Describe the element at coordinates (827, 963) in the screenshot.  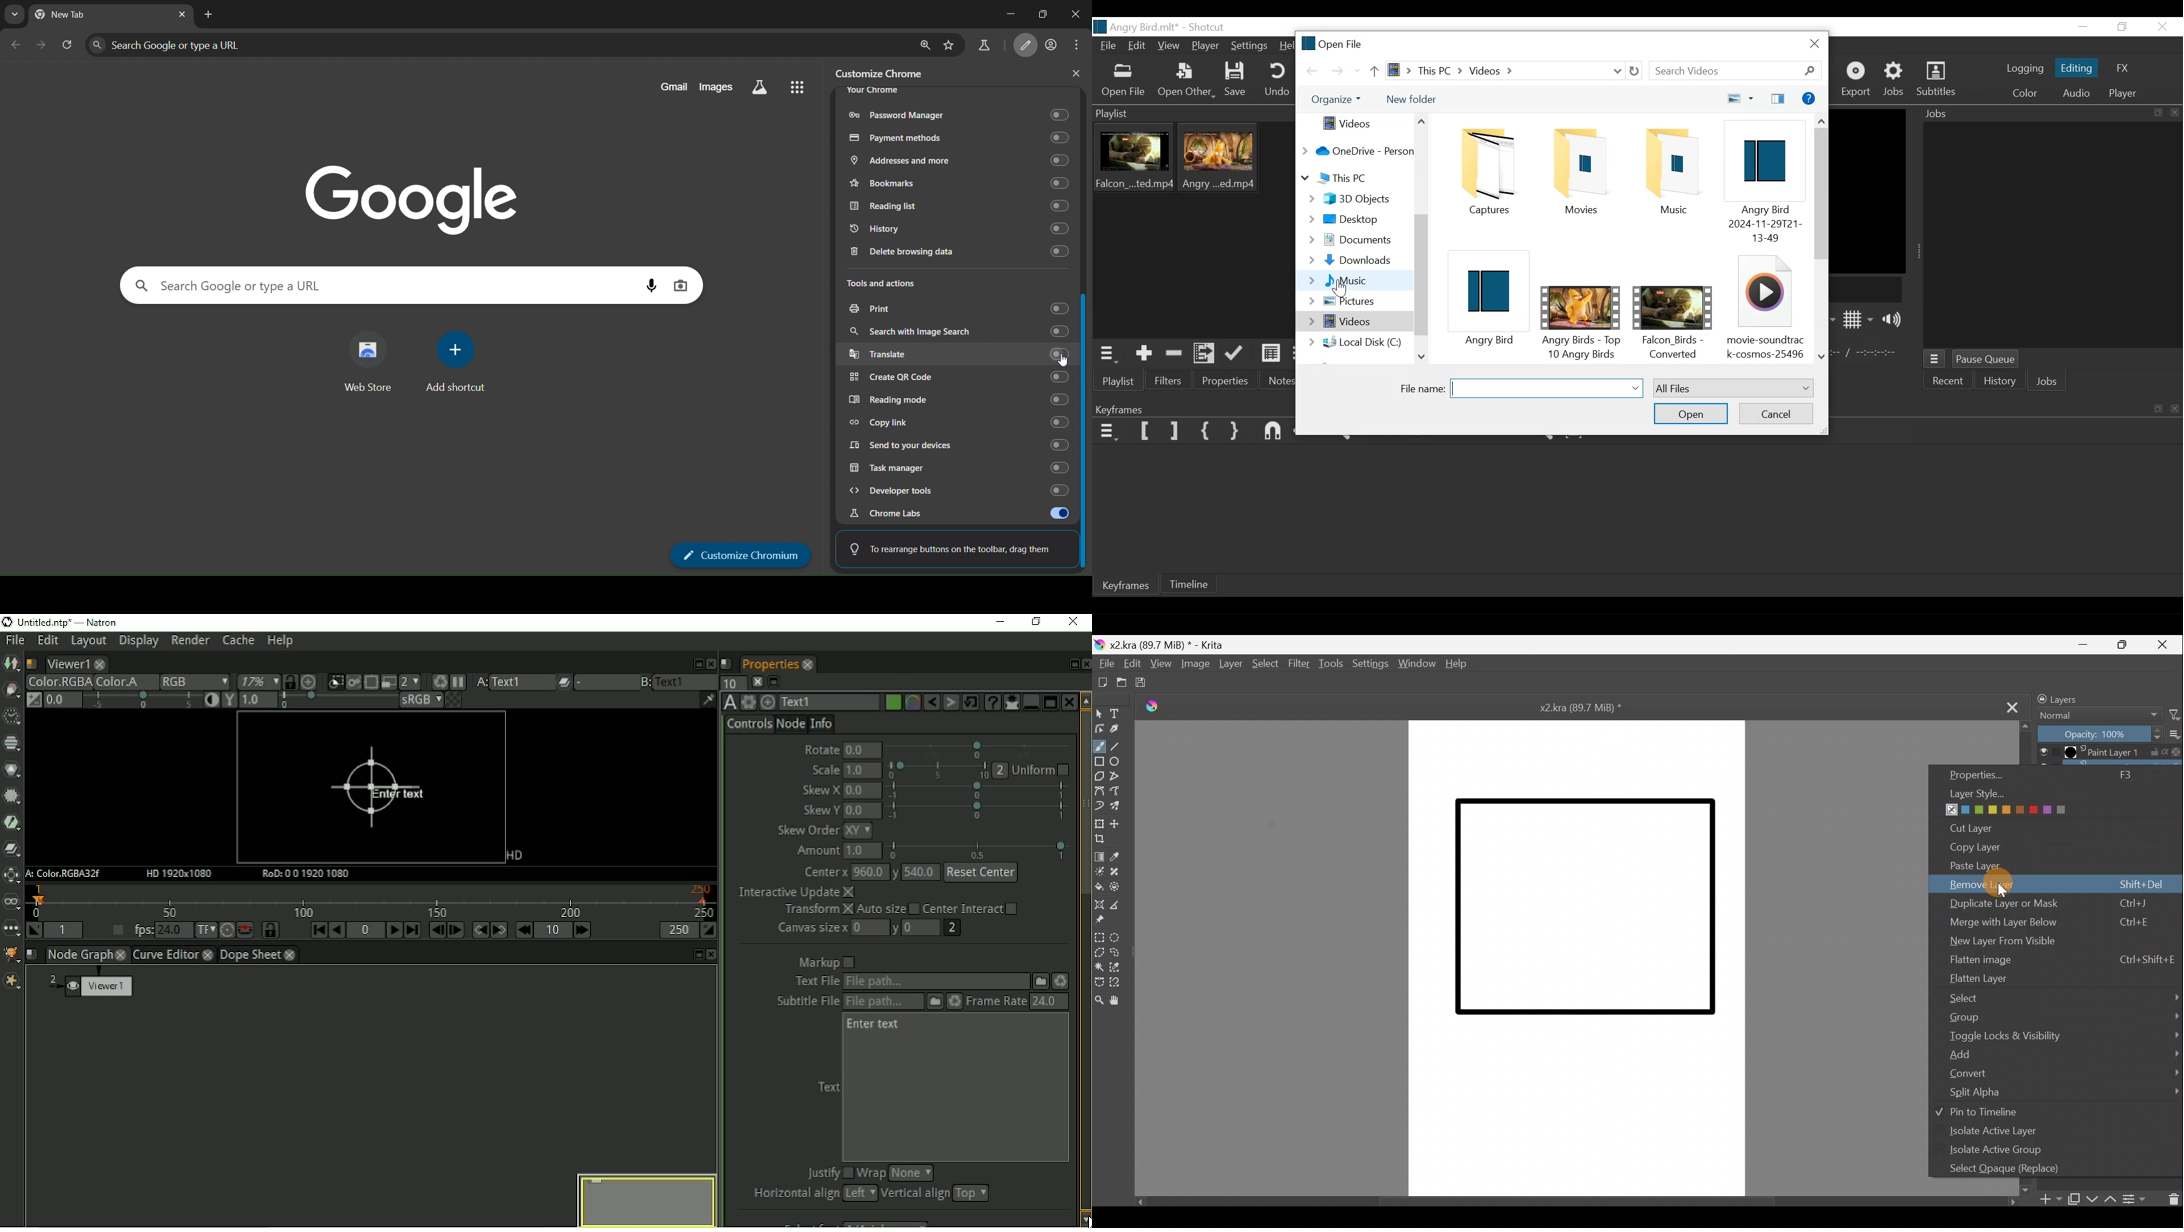
I see `Markup` at that location.